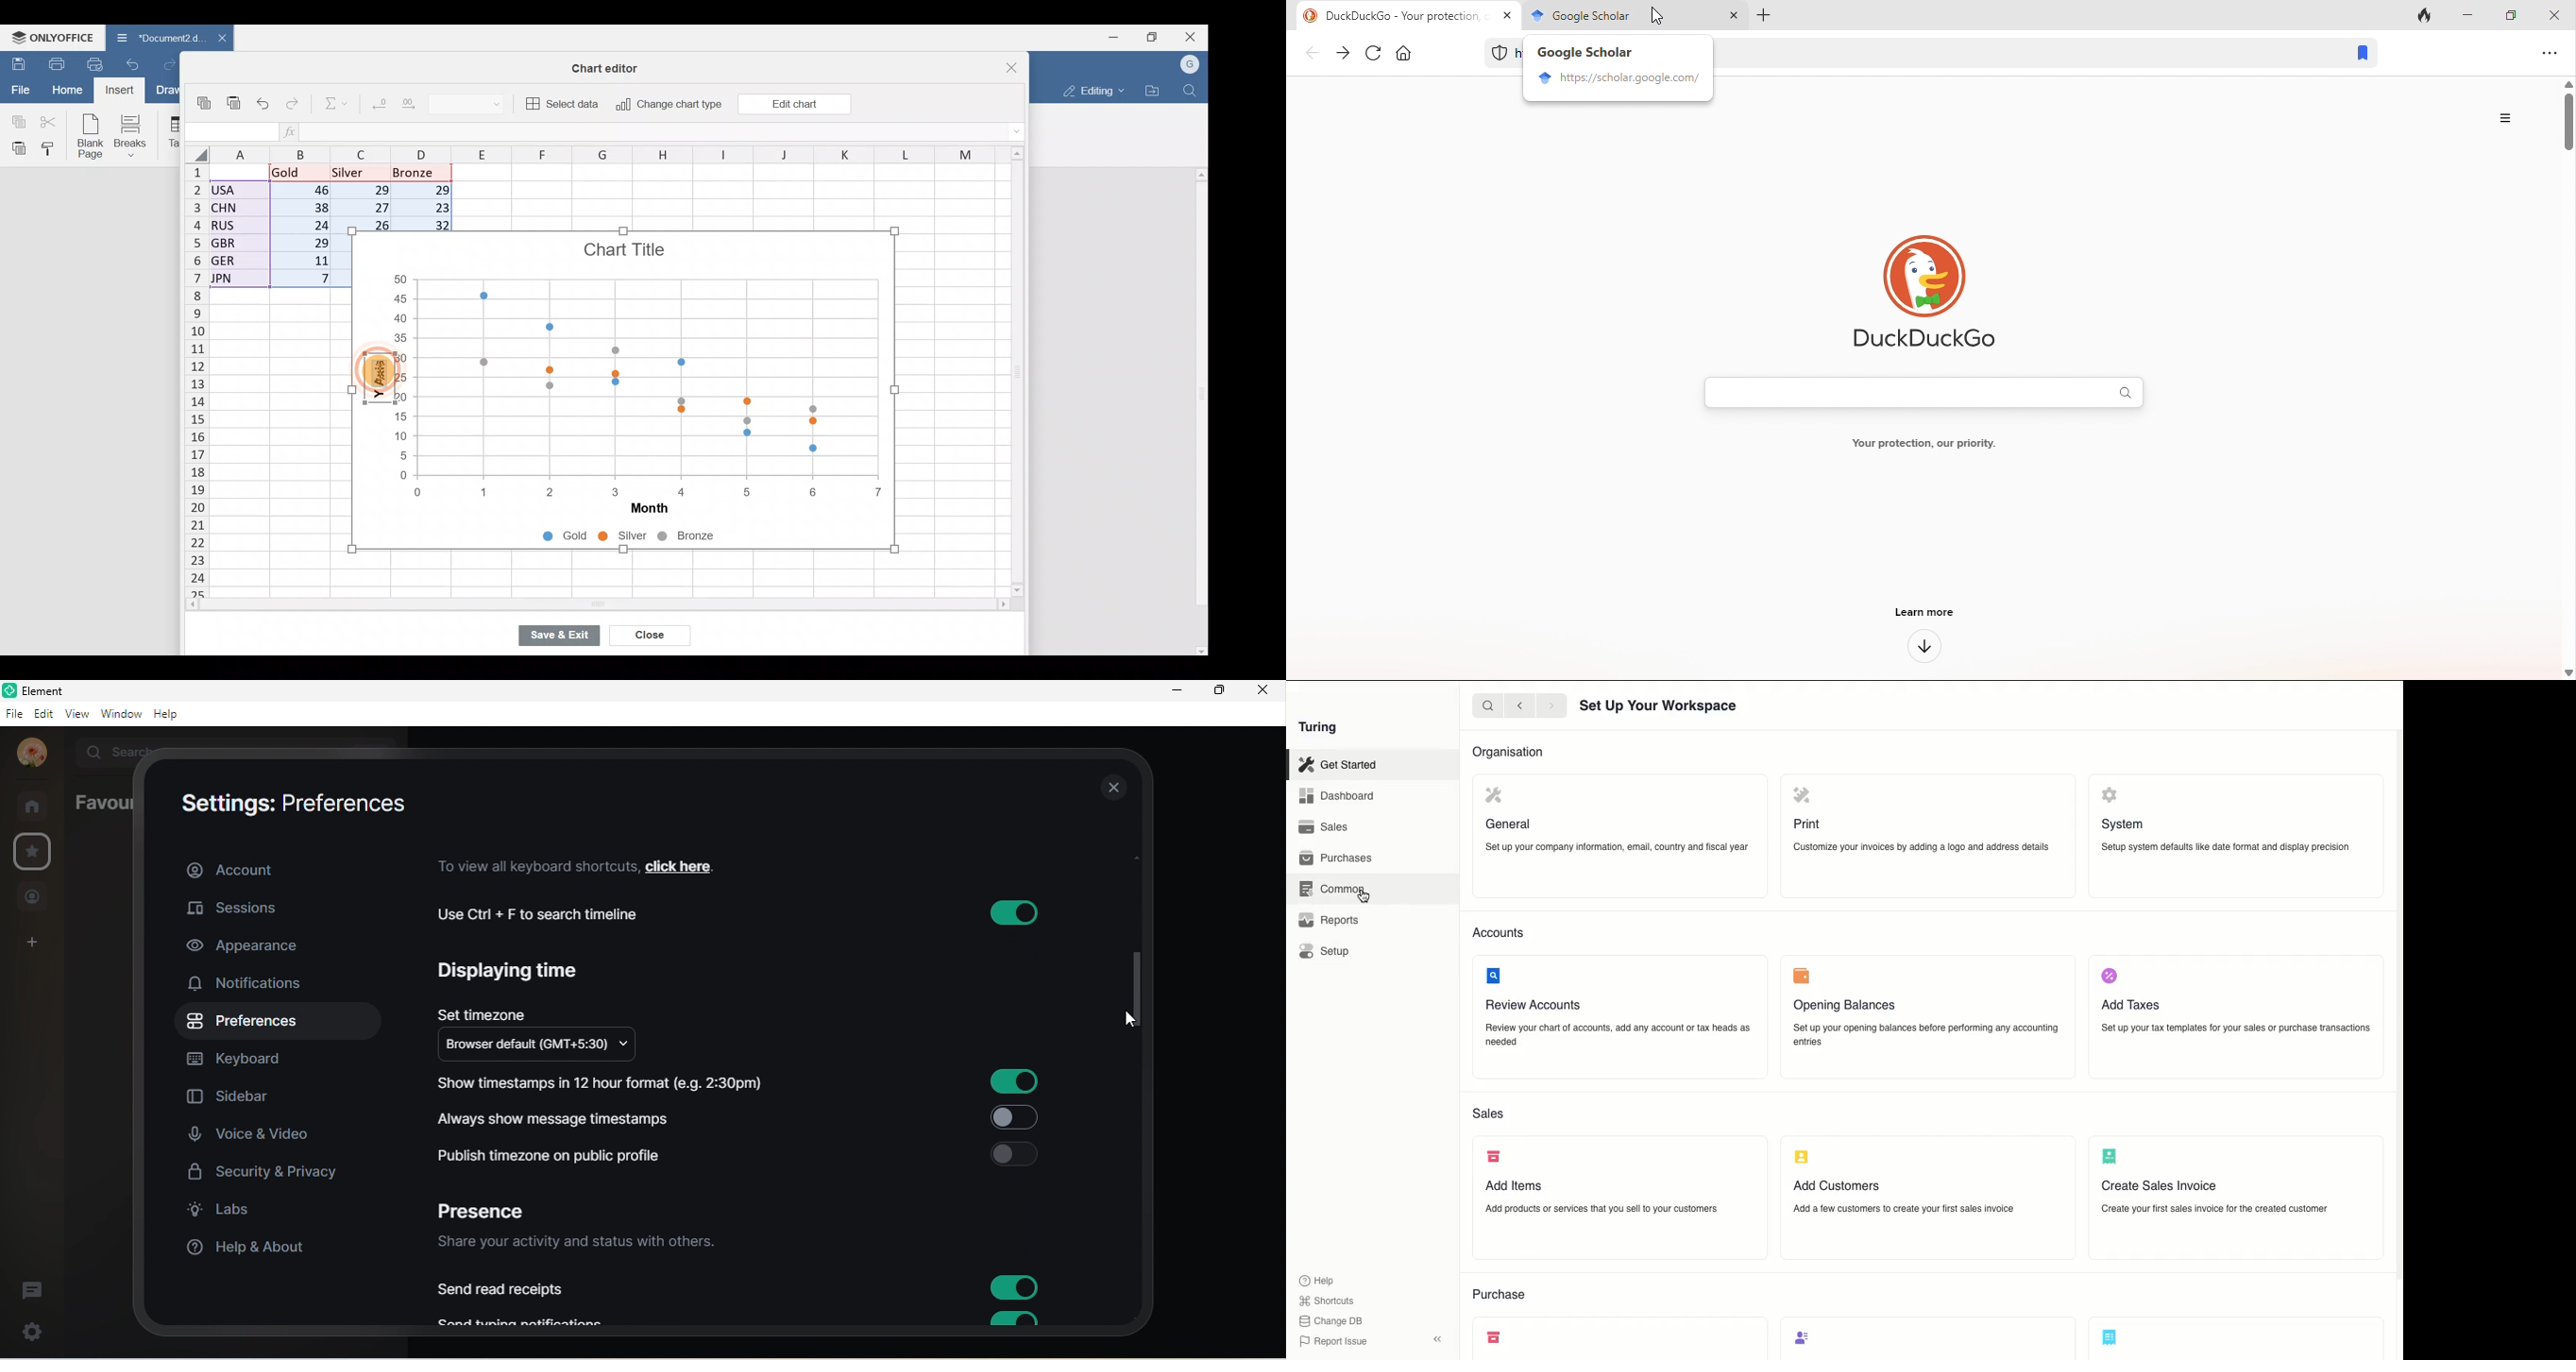 The width and height of the screenshot is (2576, 1372). I want to click on Close document, so click(215, 39).